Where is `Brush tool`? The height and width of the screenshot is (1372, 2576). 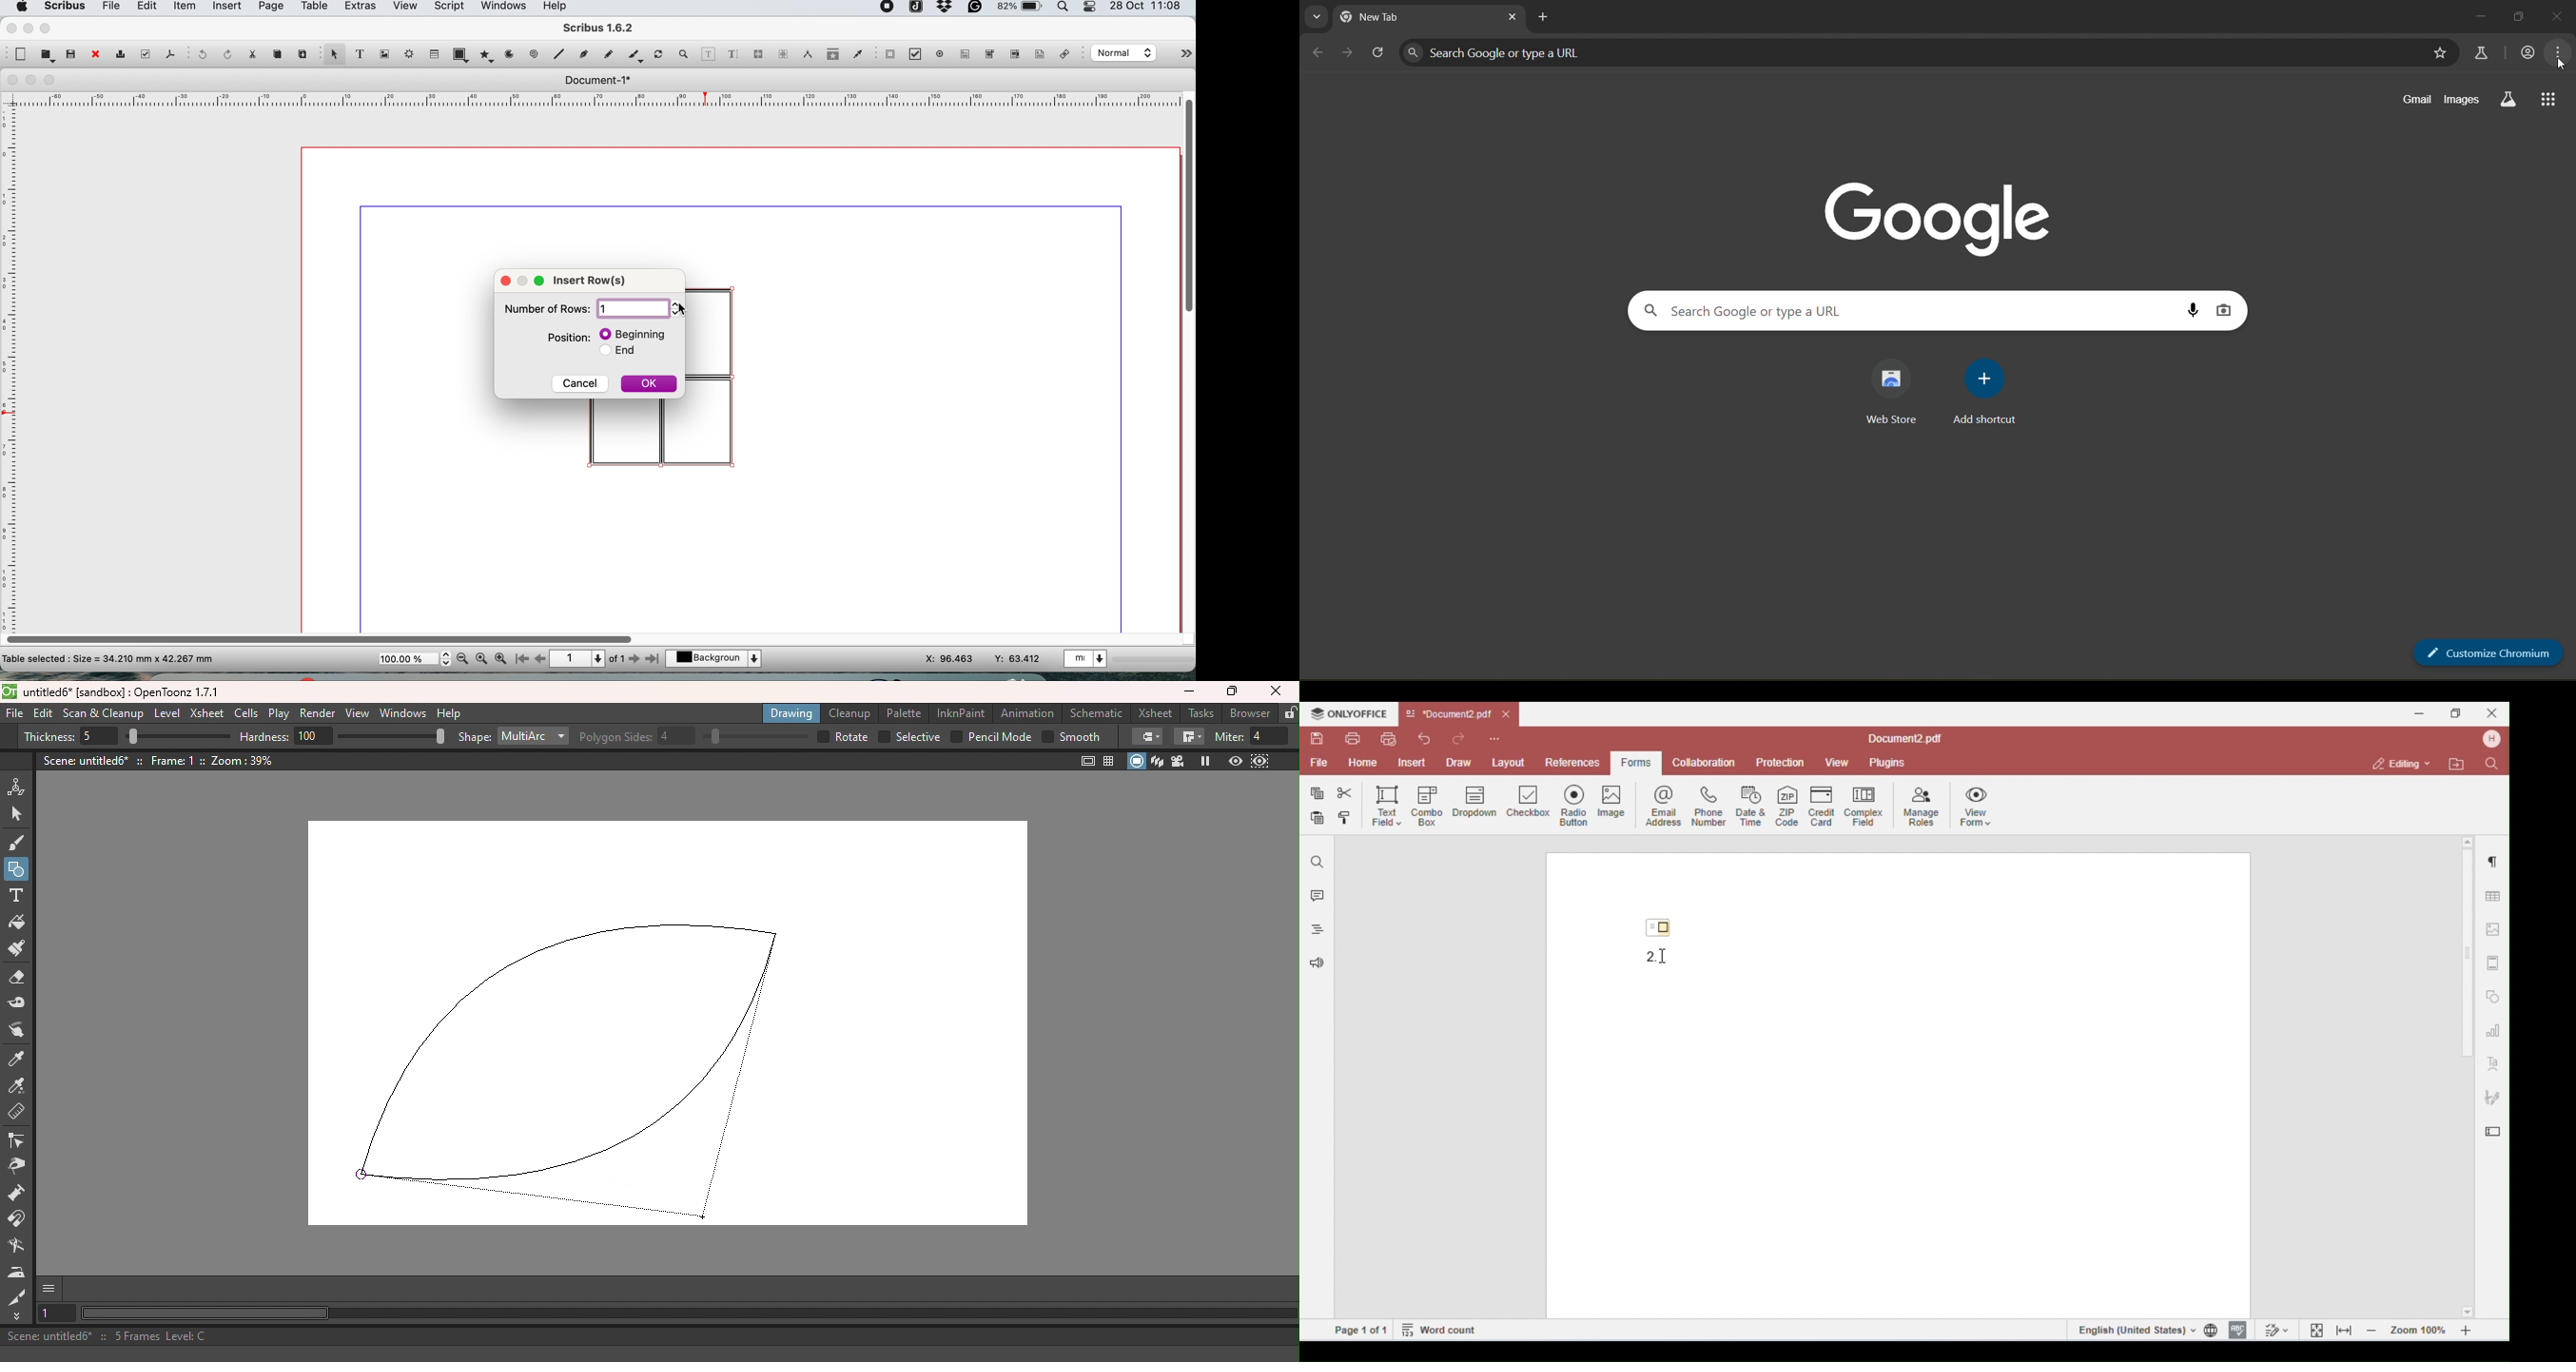
Brush tool is located at coordinates (18, 843).